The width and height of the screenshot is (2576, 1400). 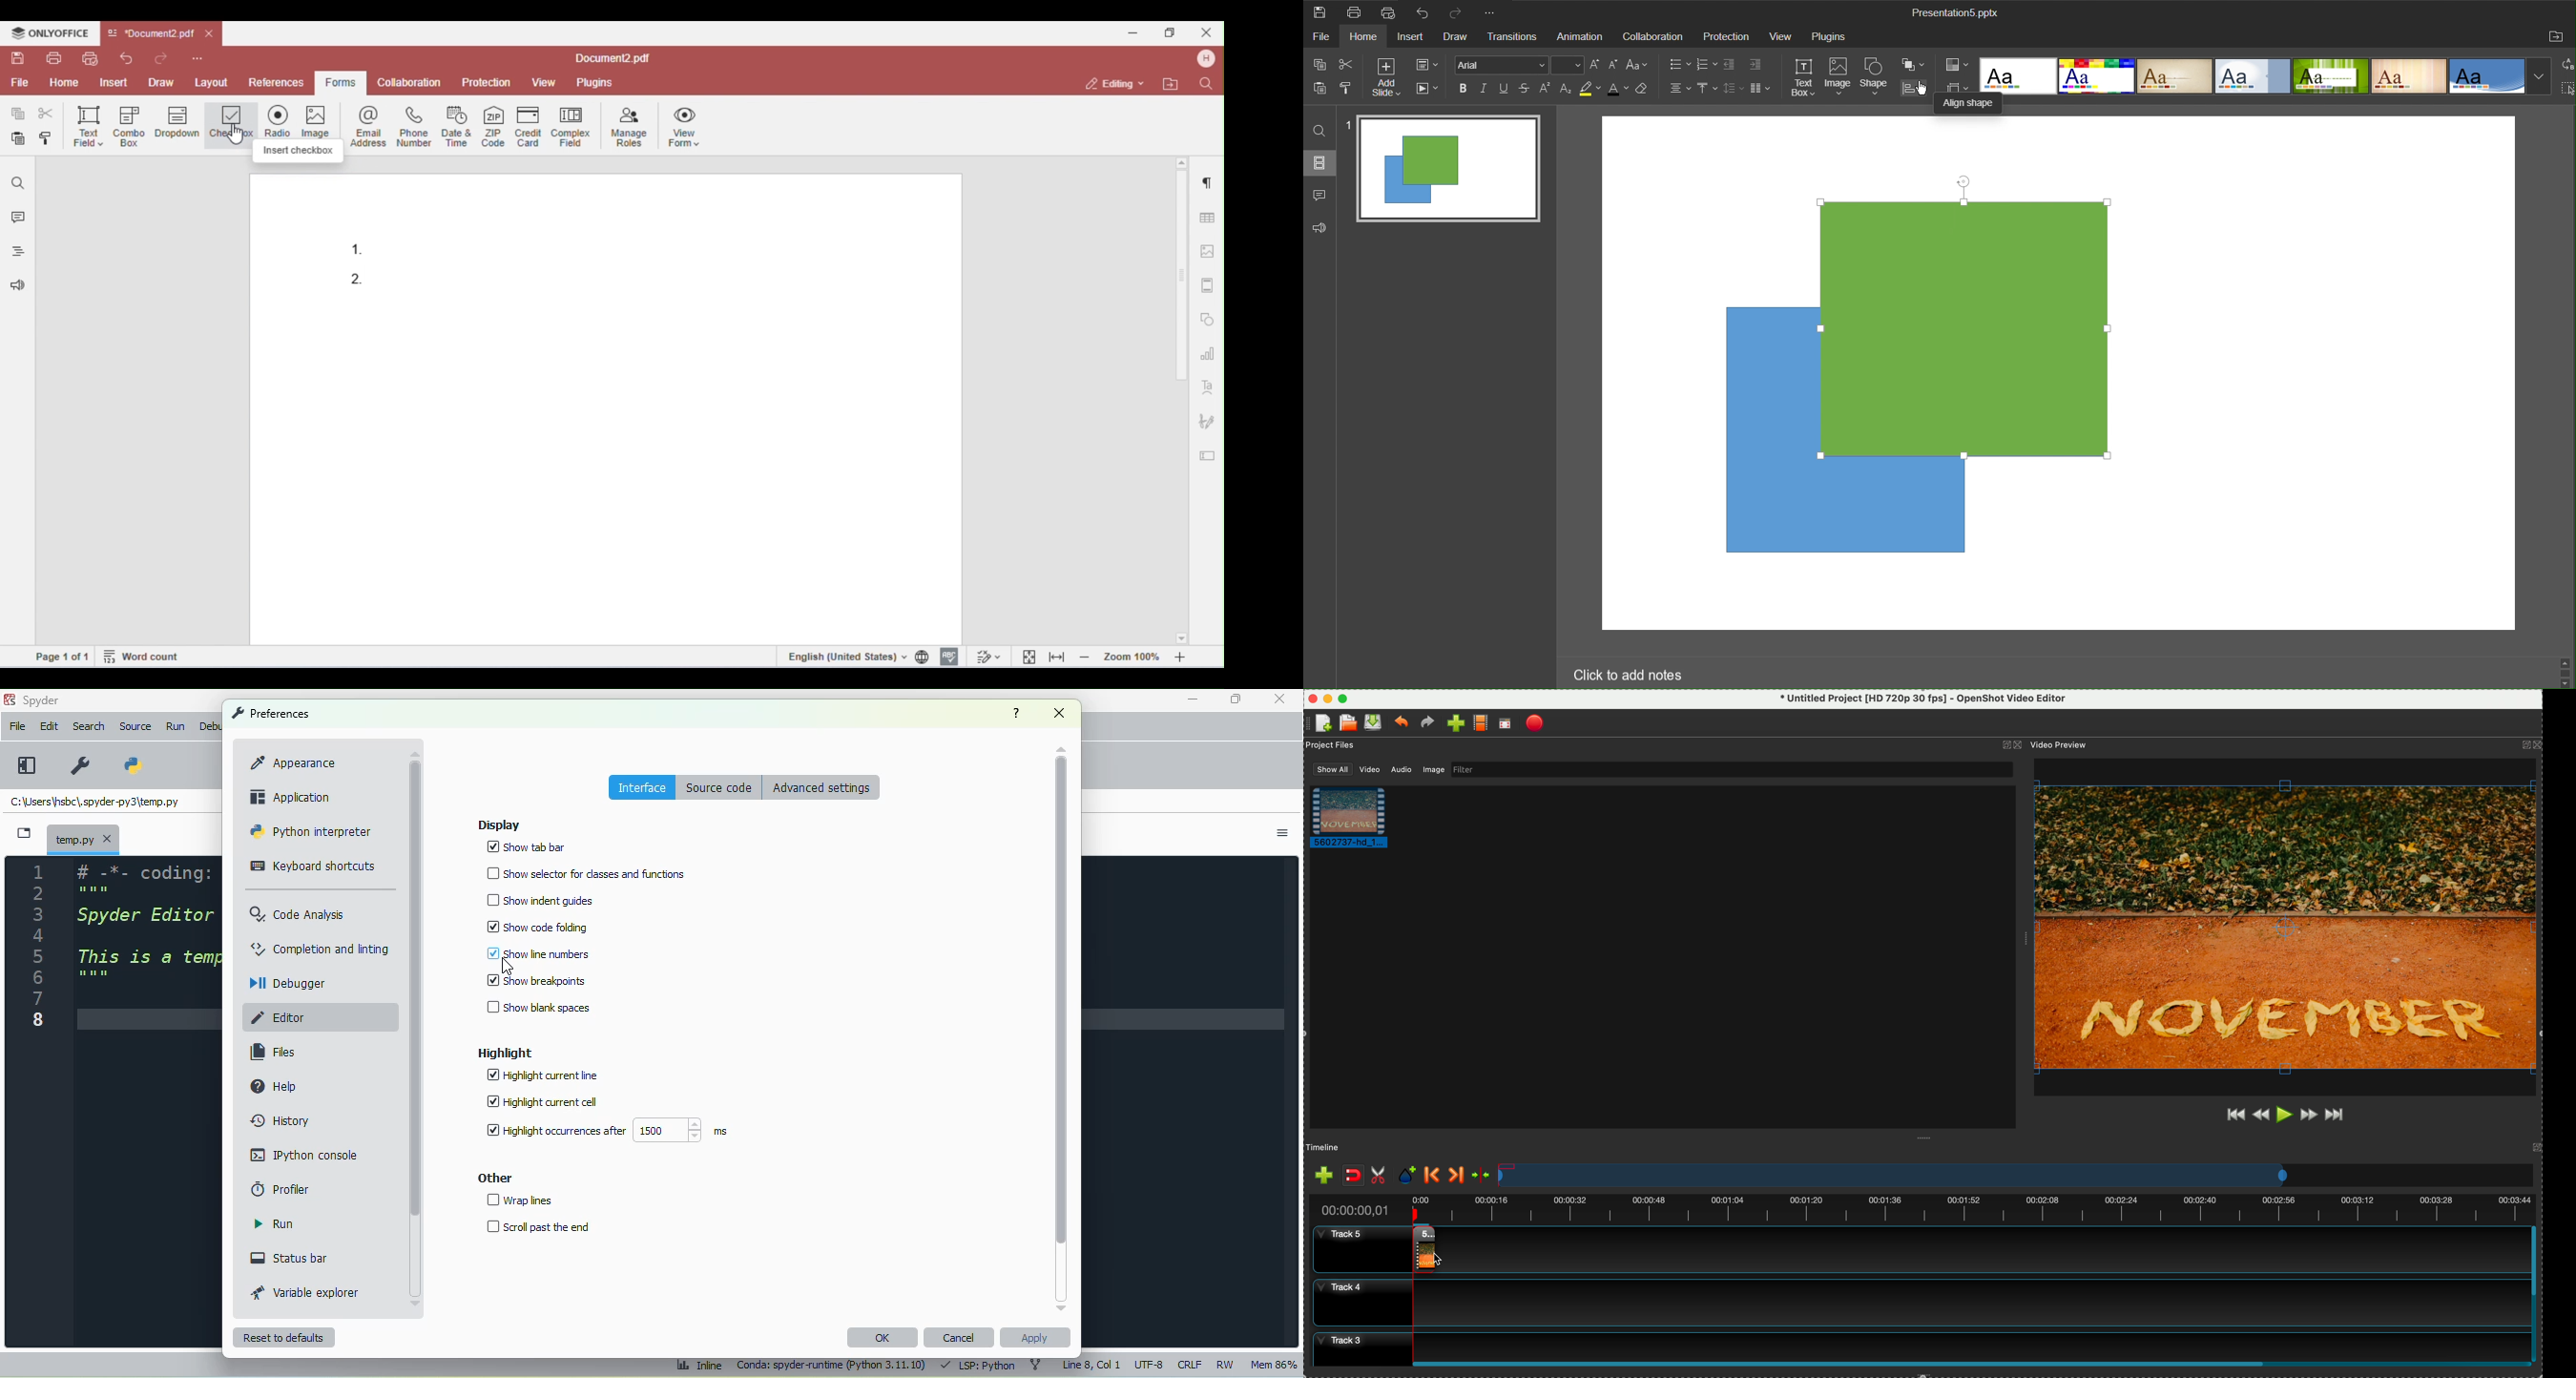 I want to click on temporary file, so click(x=84, y=839).